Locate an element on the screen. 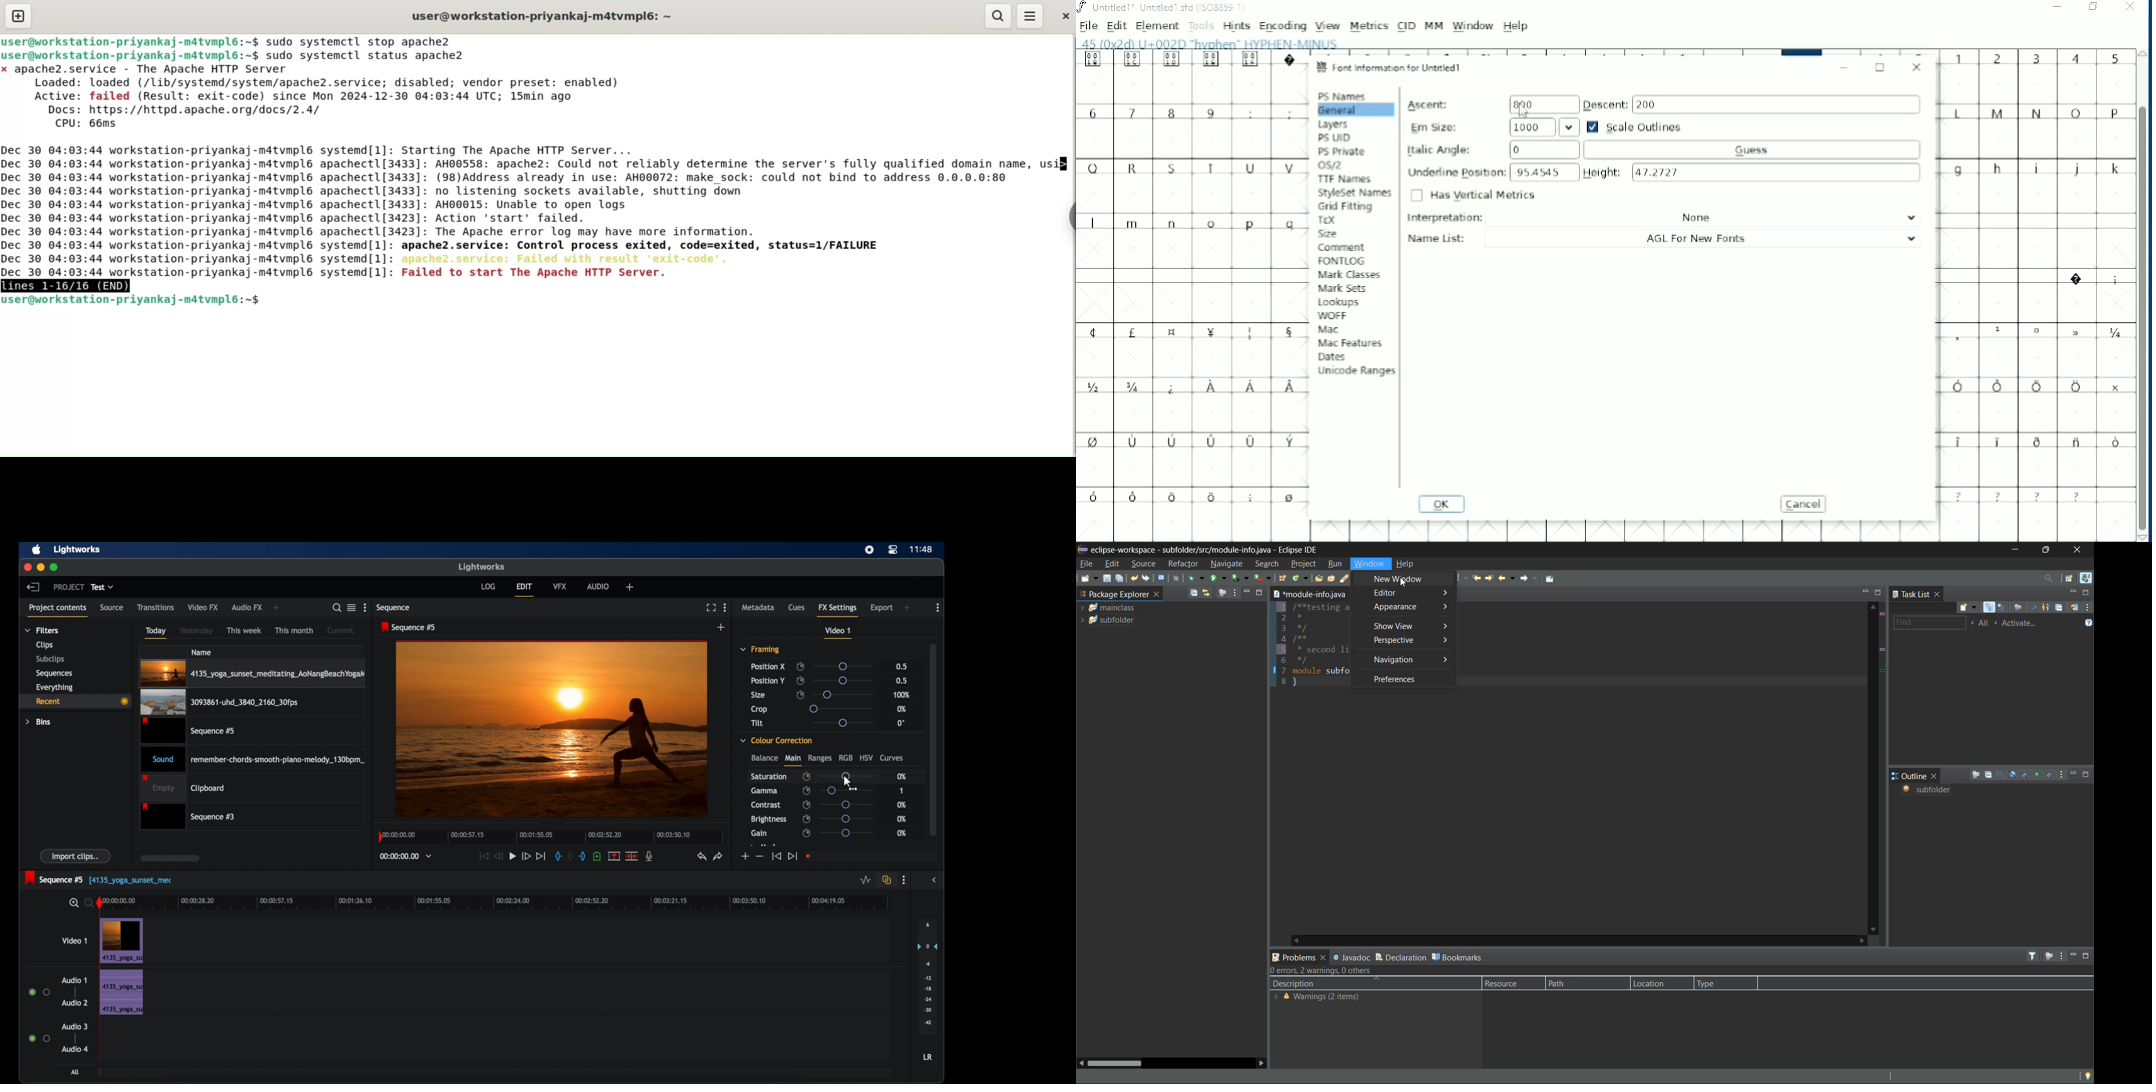  Metrics is located at coordinates (1368, 26).